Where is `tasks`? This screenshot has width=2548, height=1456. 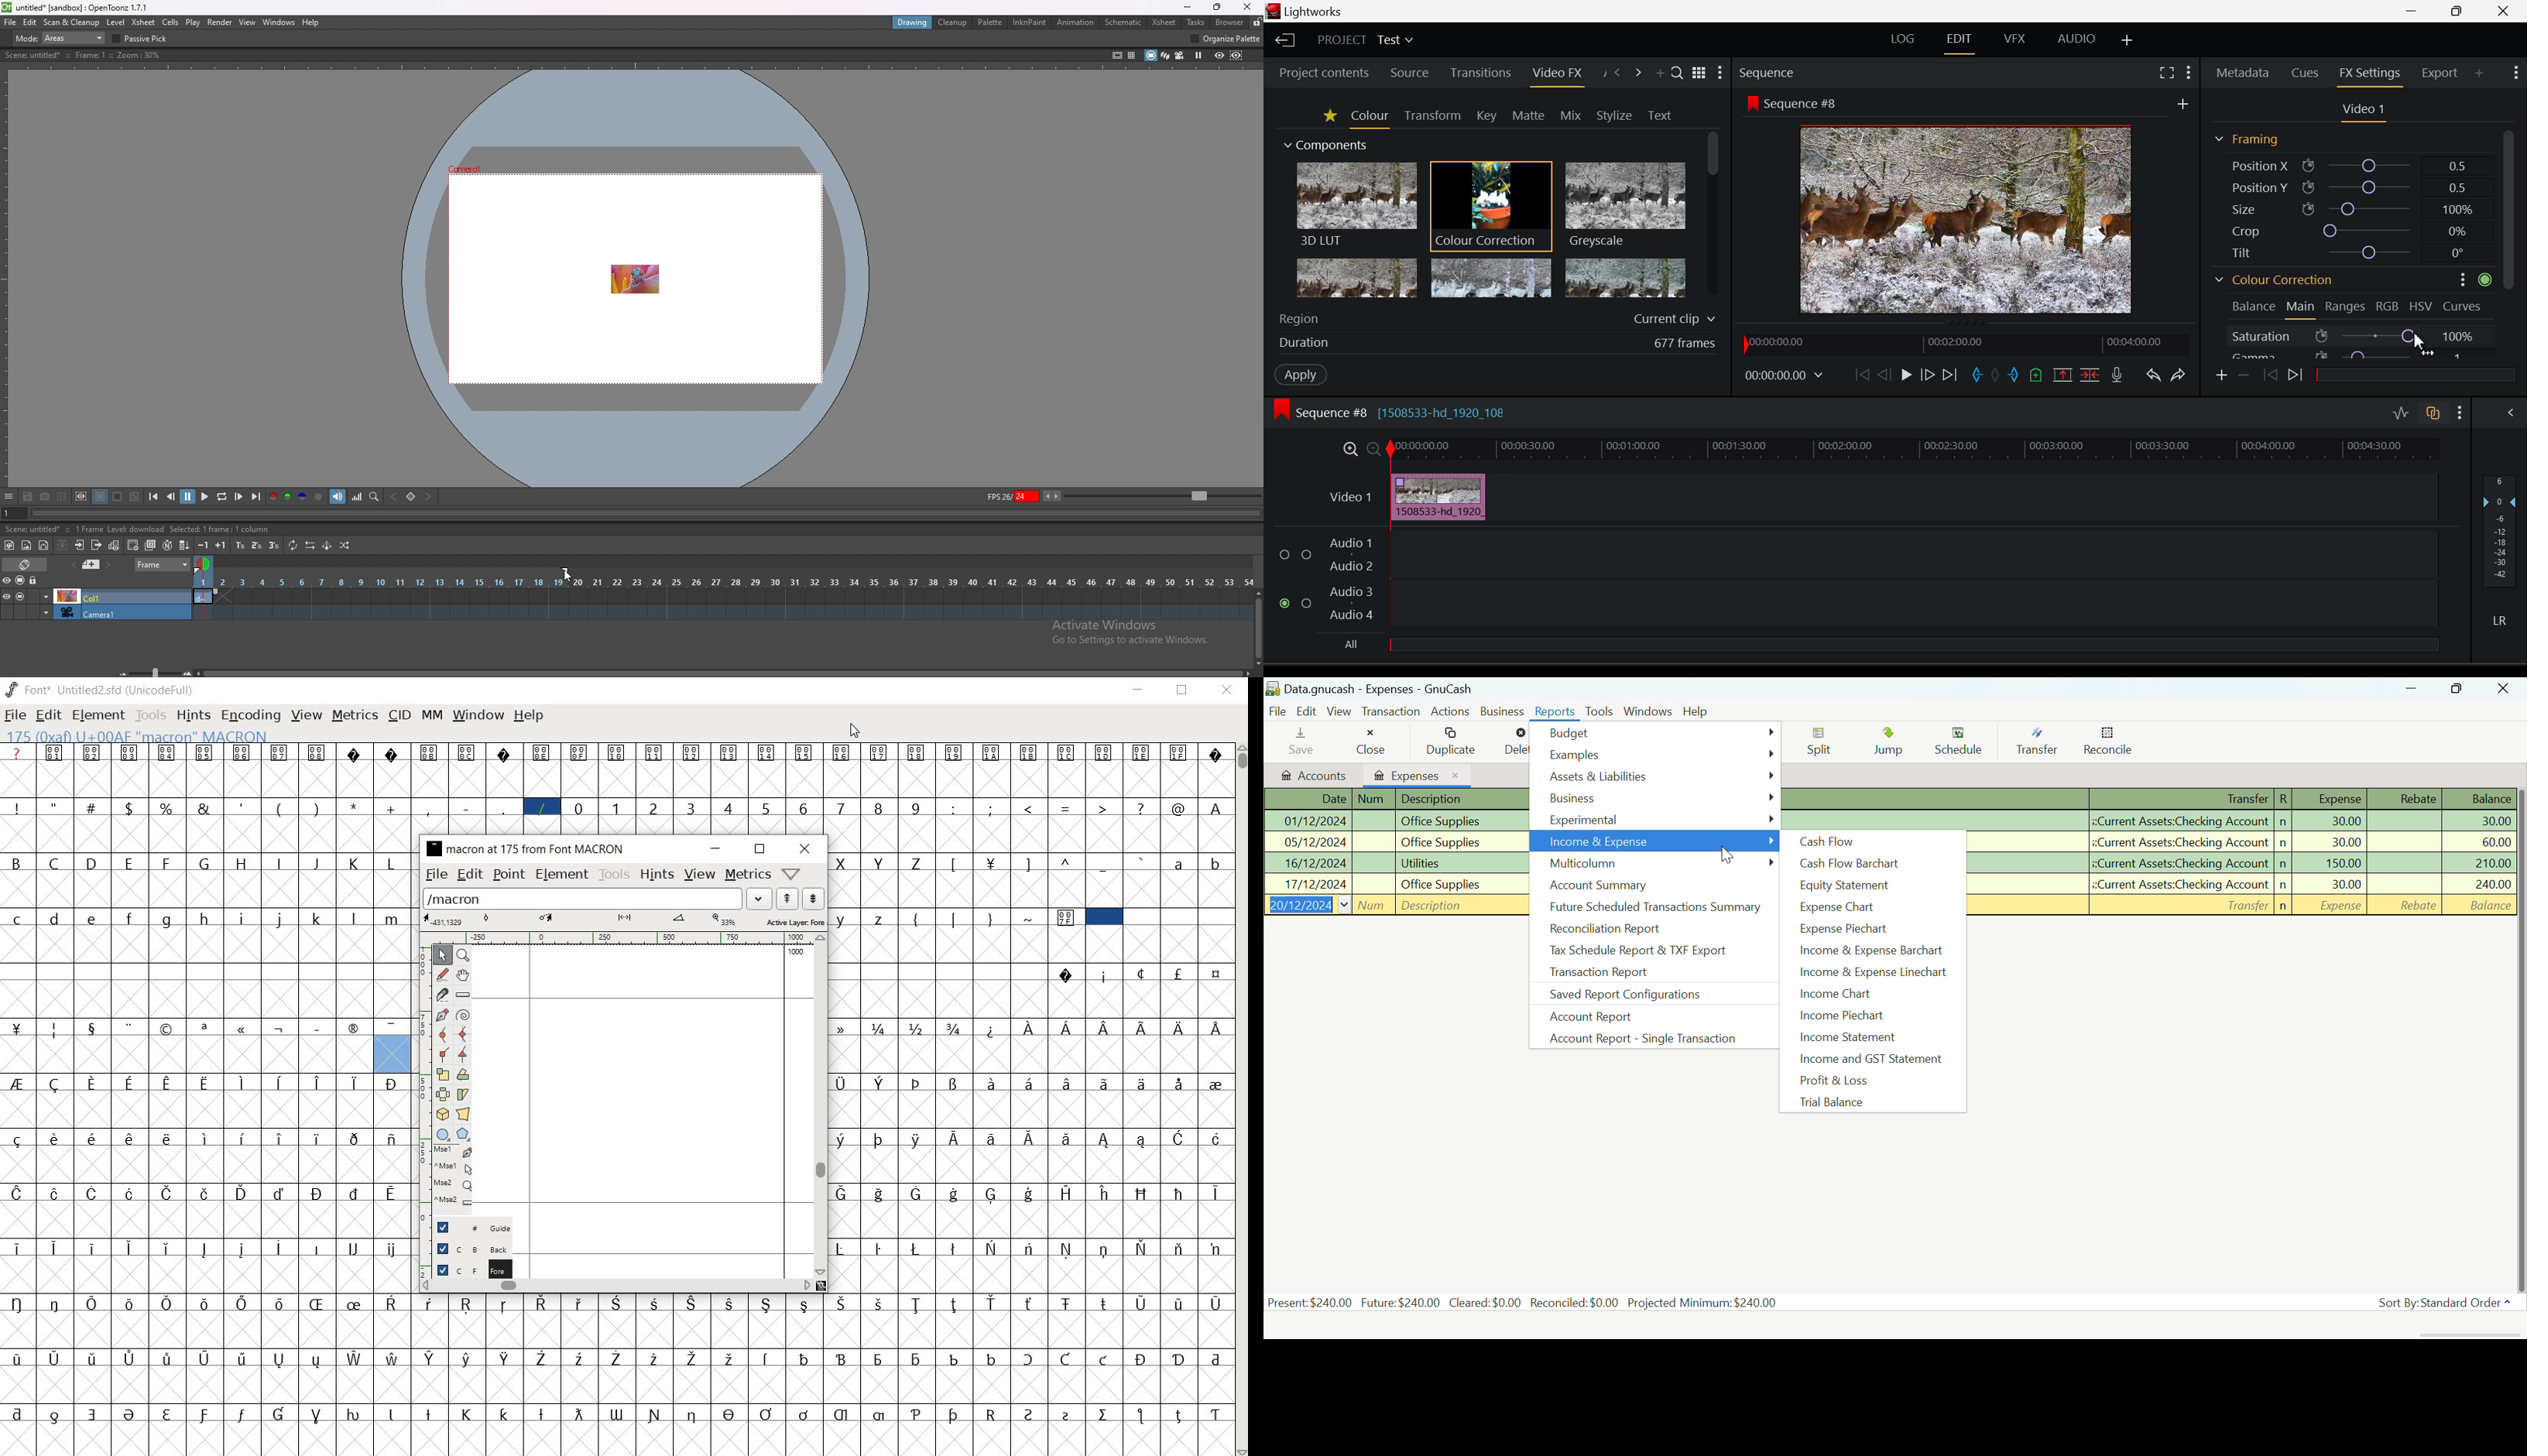 tasks is located at coordinates (1195, 22).